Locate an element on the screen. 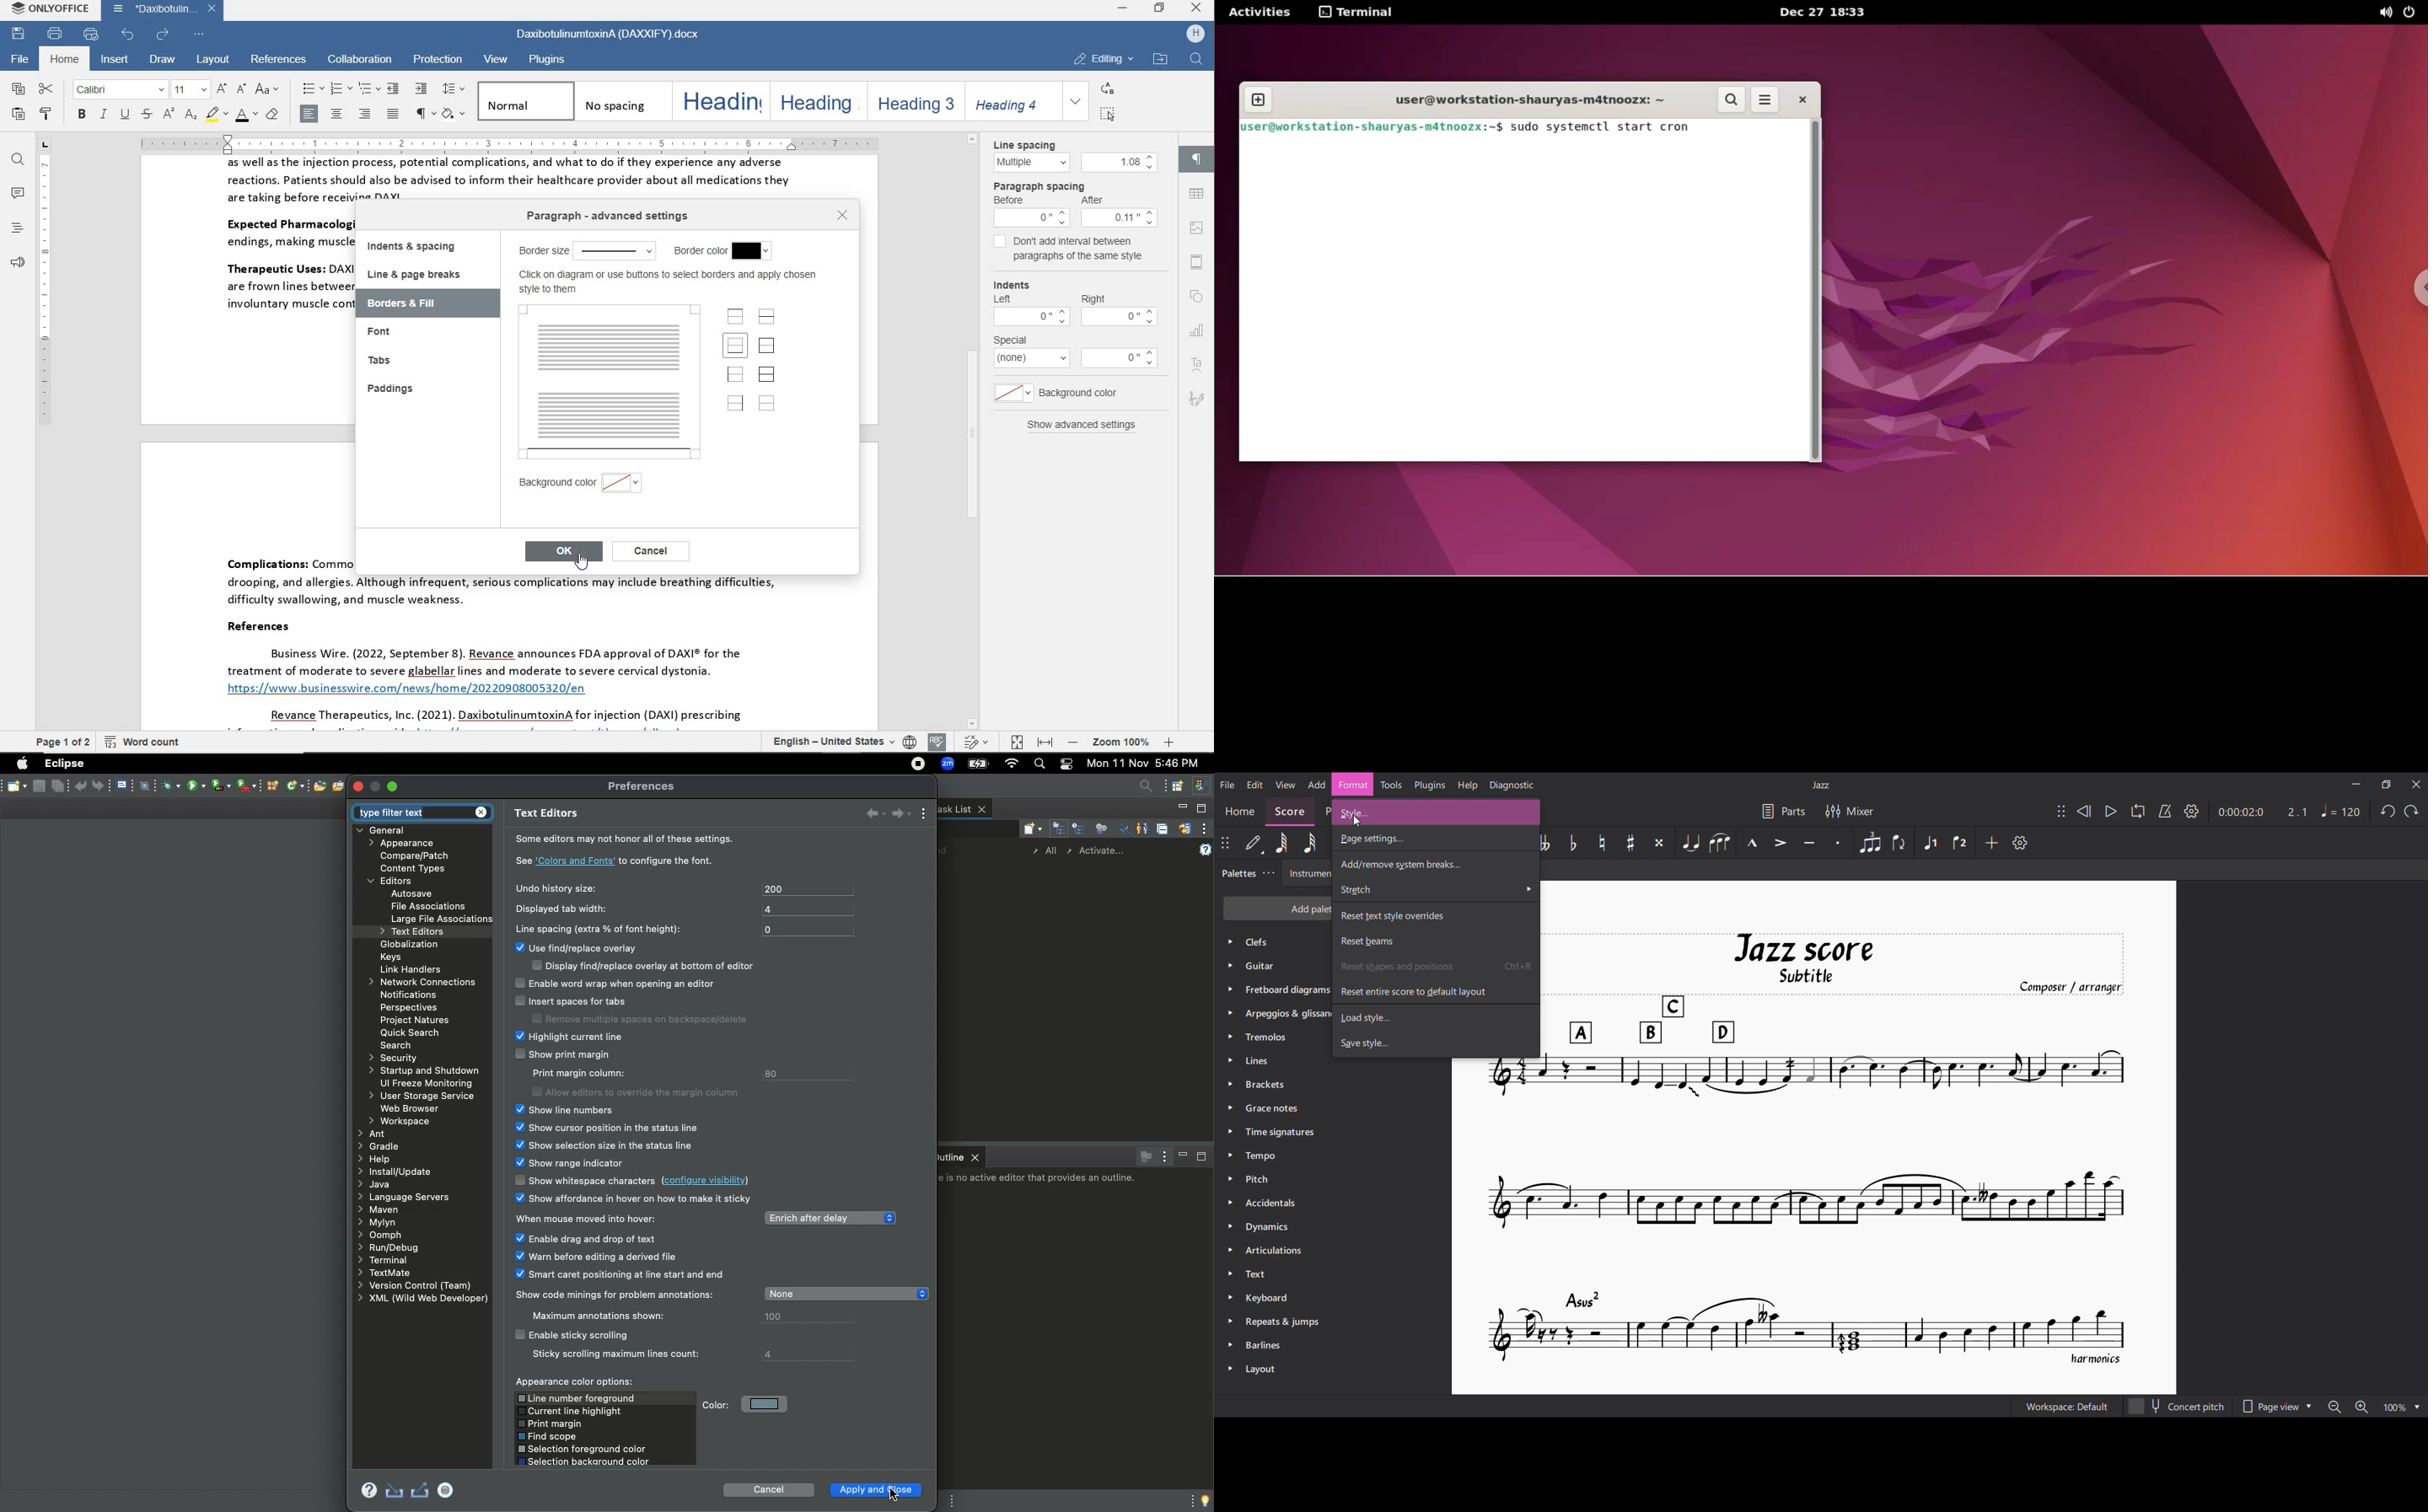  Change position is located at coordinates (1225, 843).